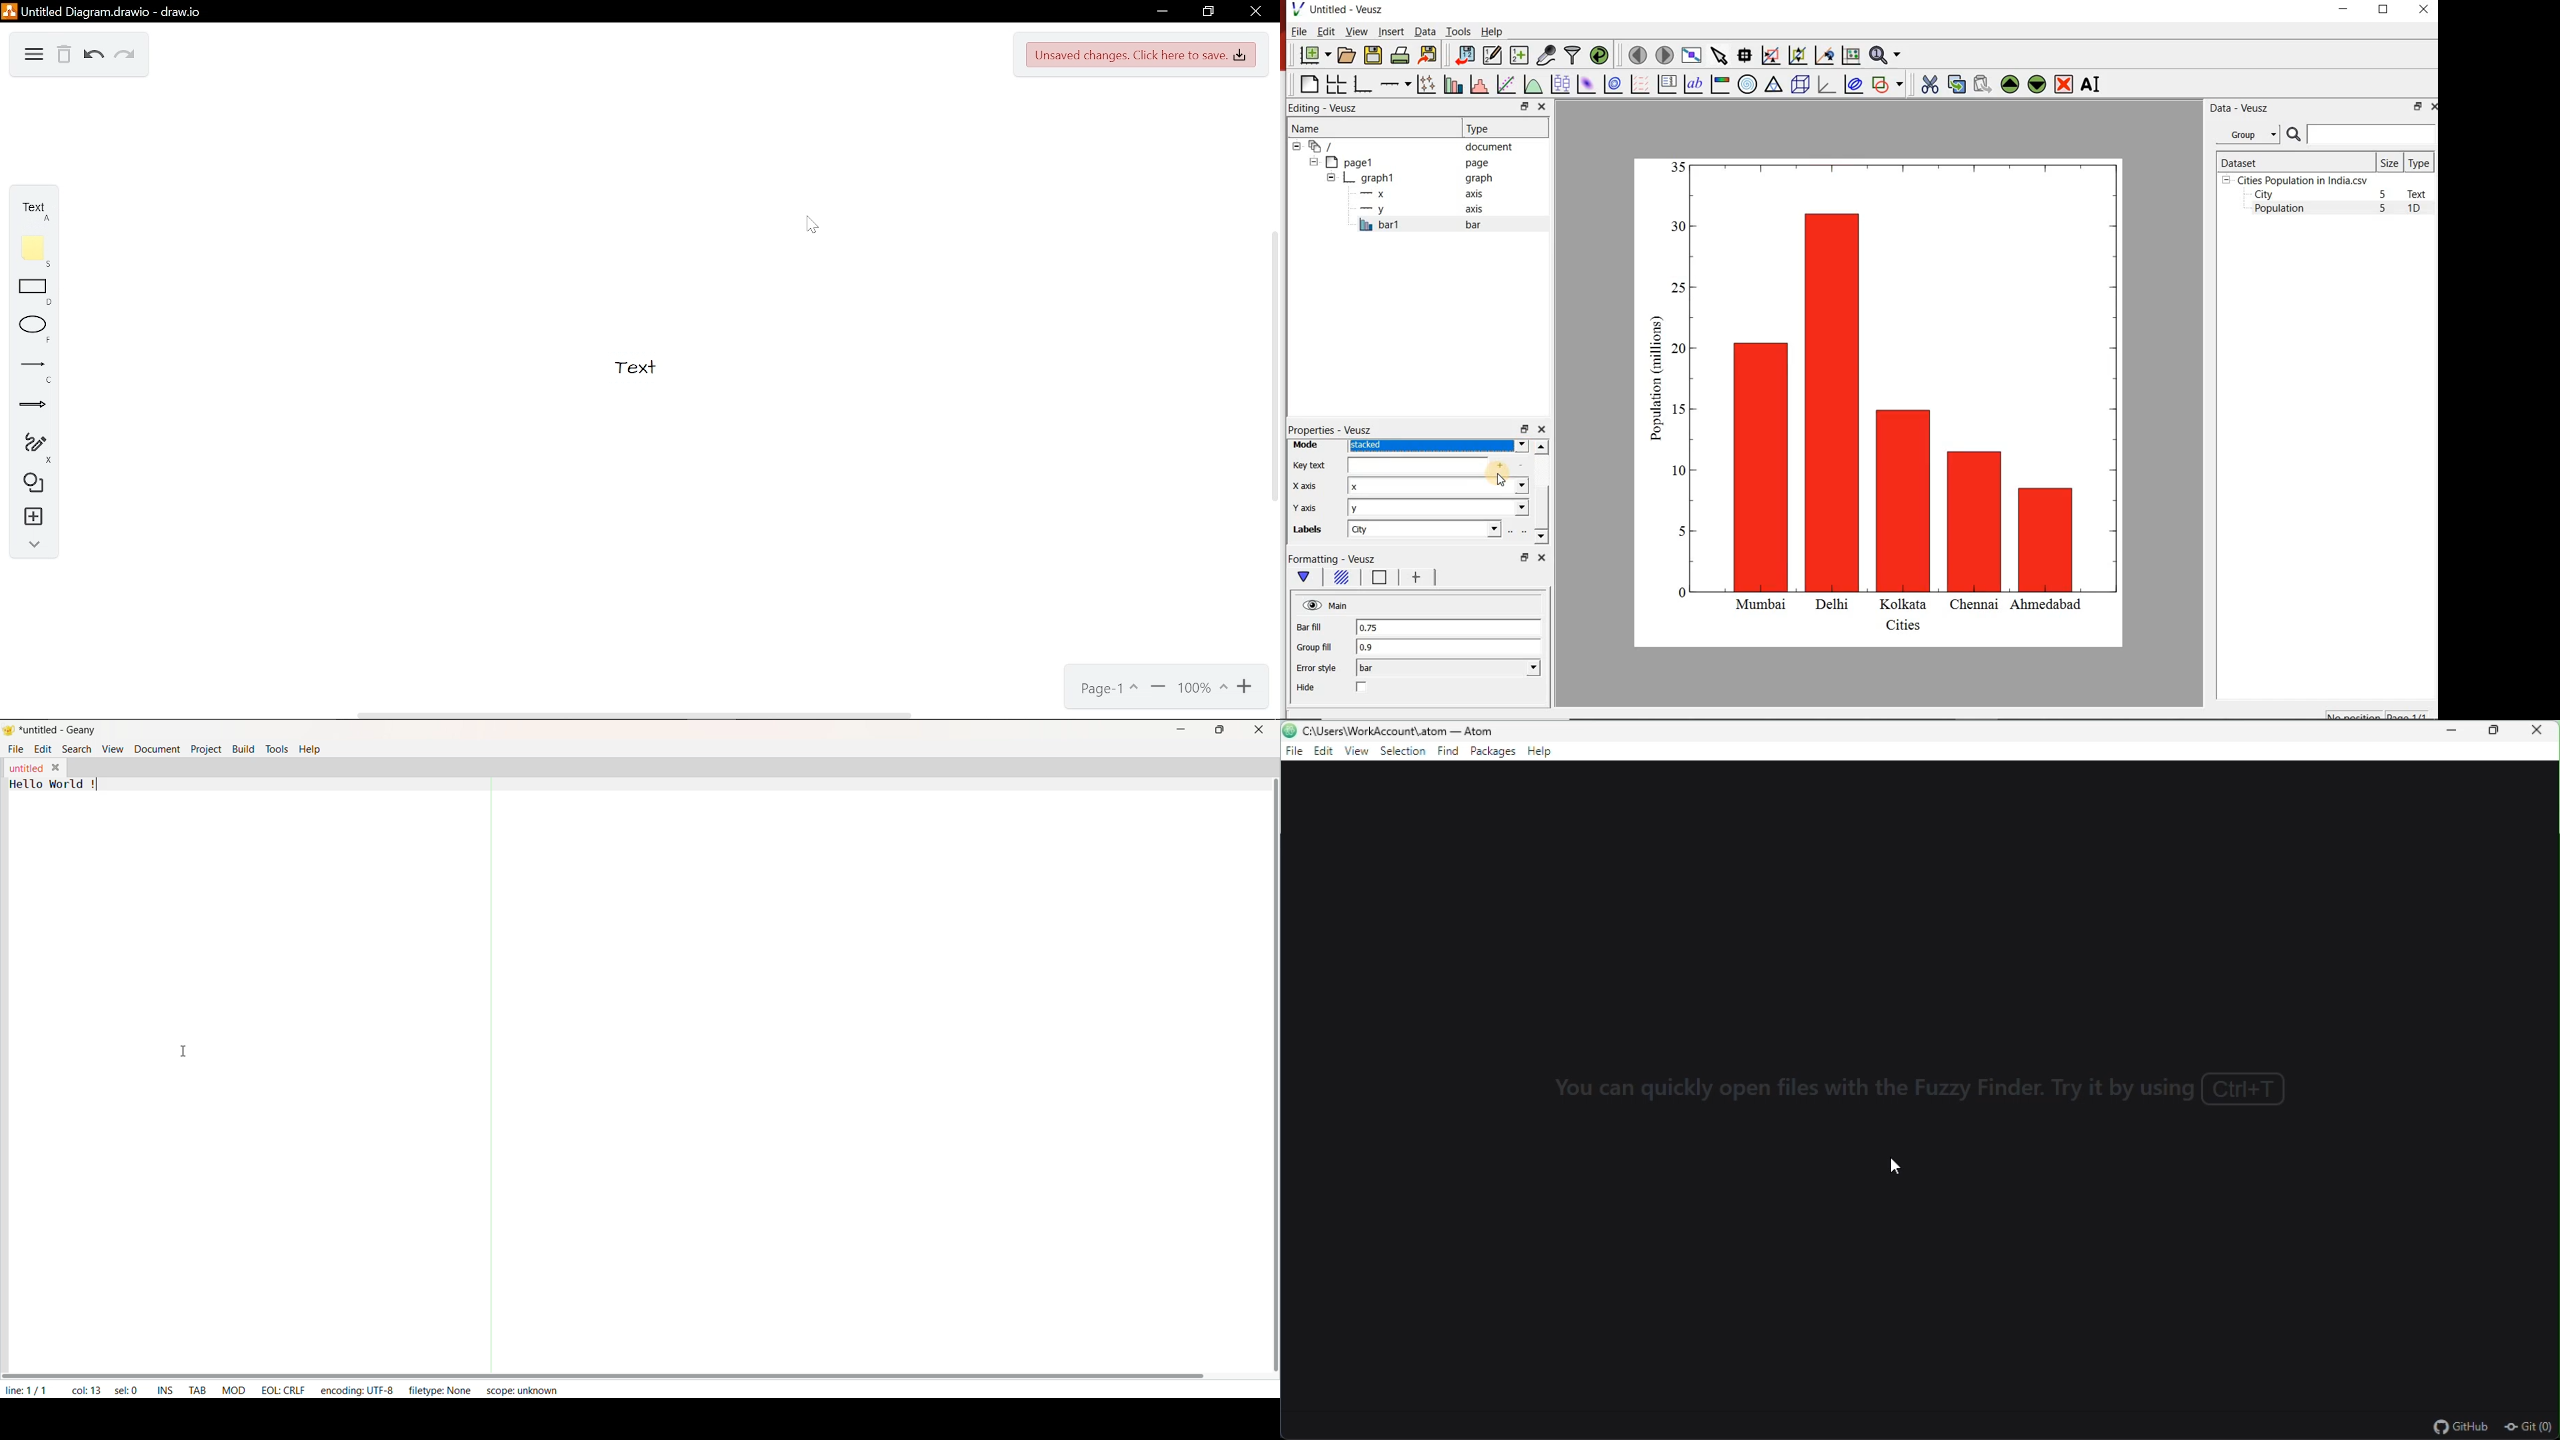 This screenshot has width=2576, height=1456. I want to click on Delete, so click(64, 56).